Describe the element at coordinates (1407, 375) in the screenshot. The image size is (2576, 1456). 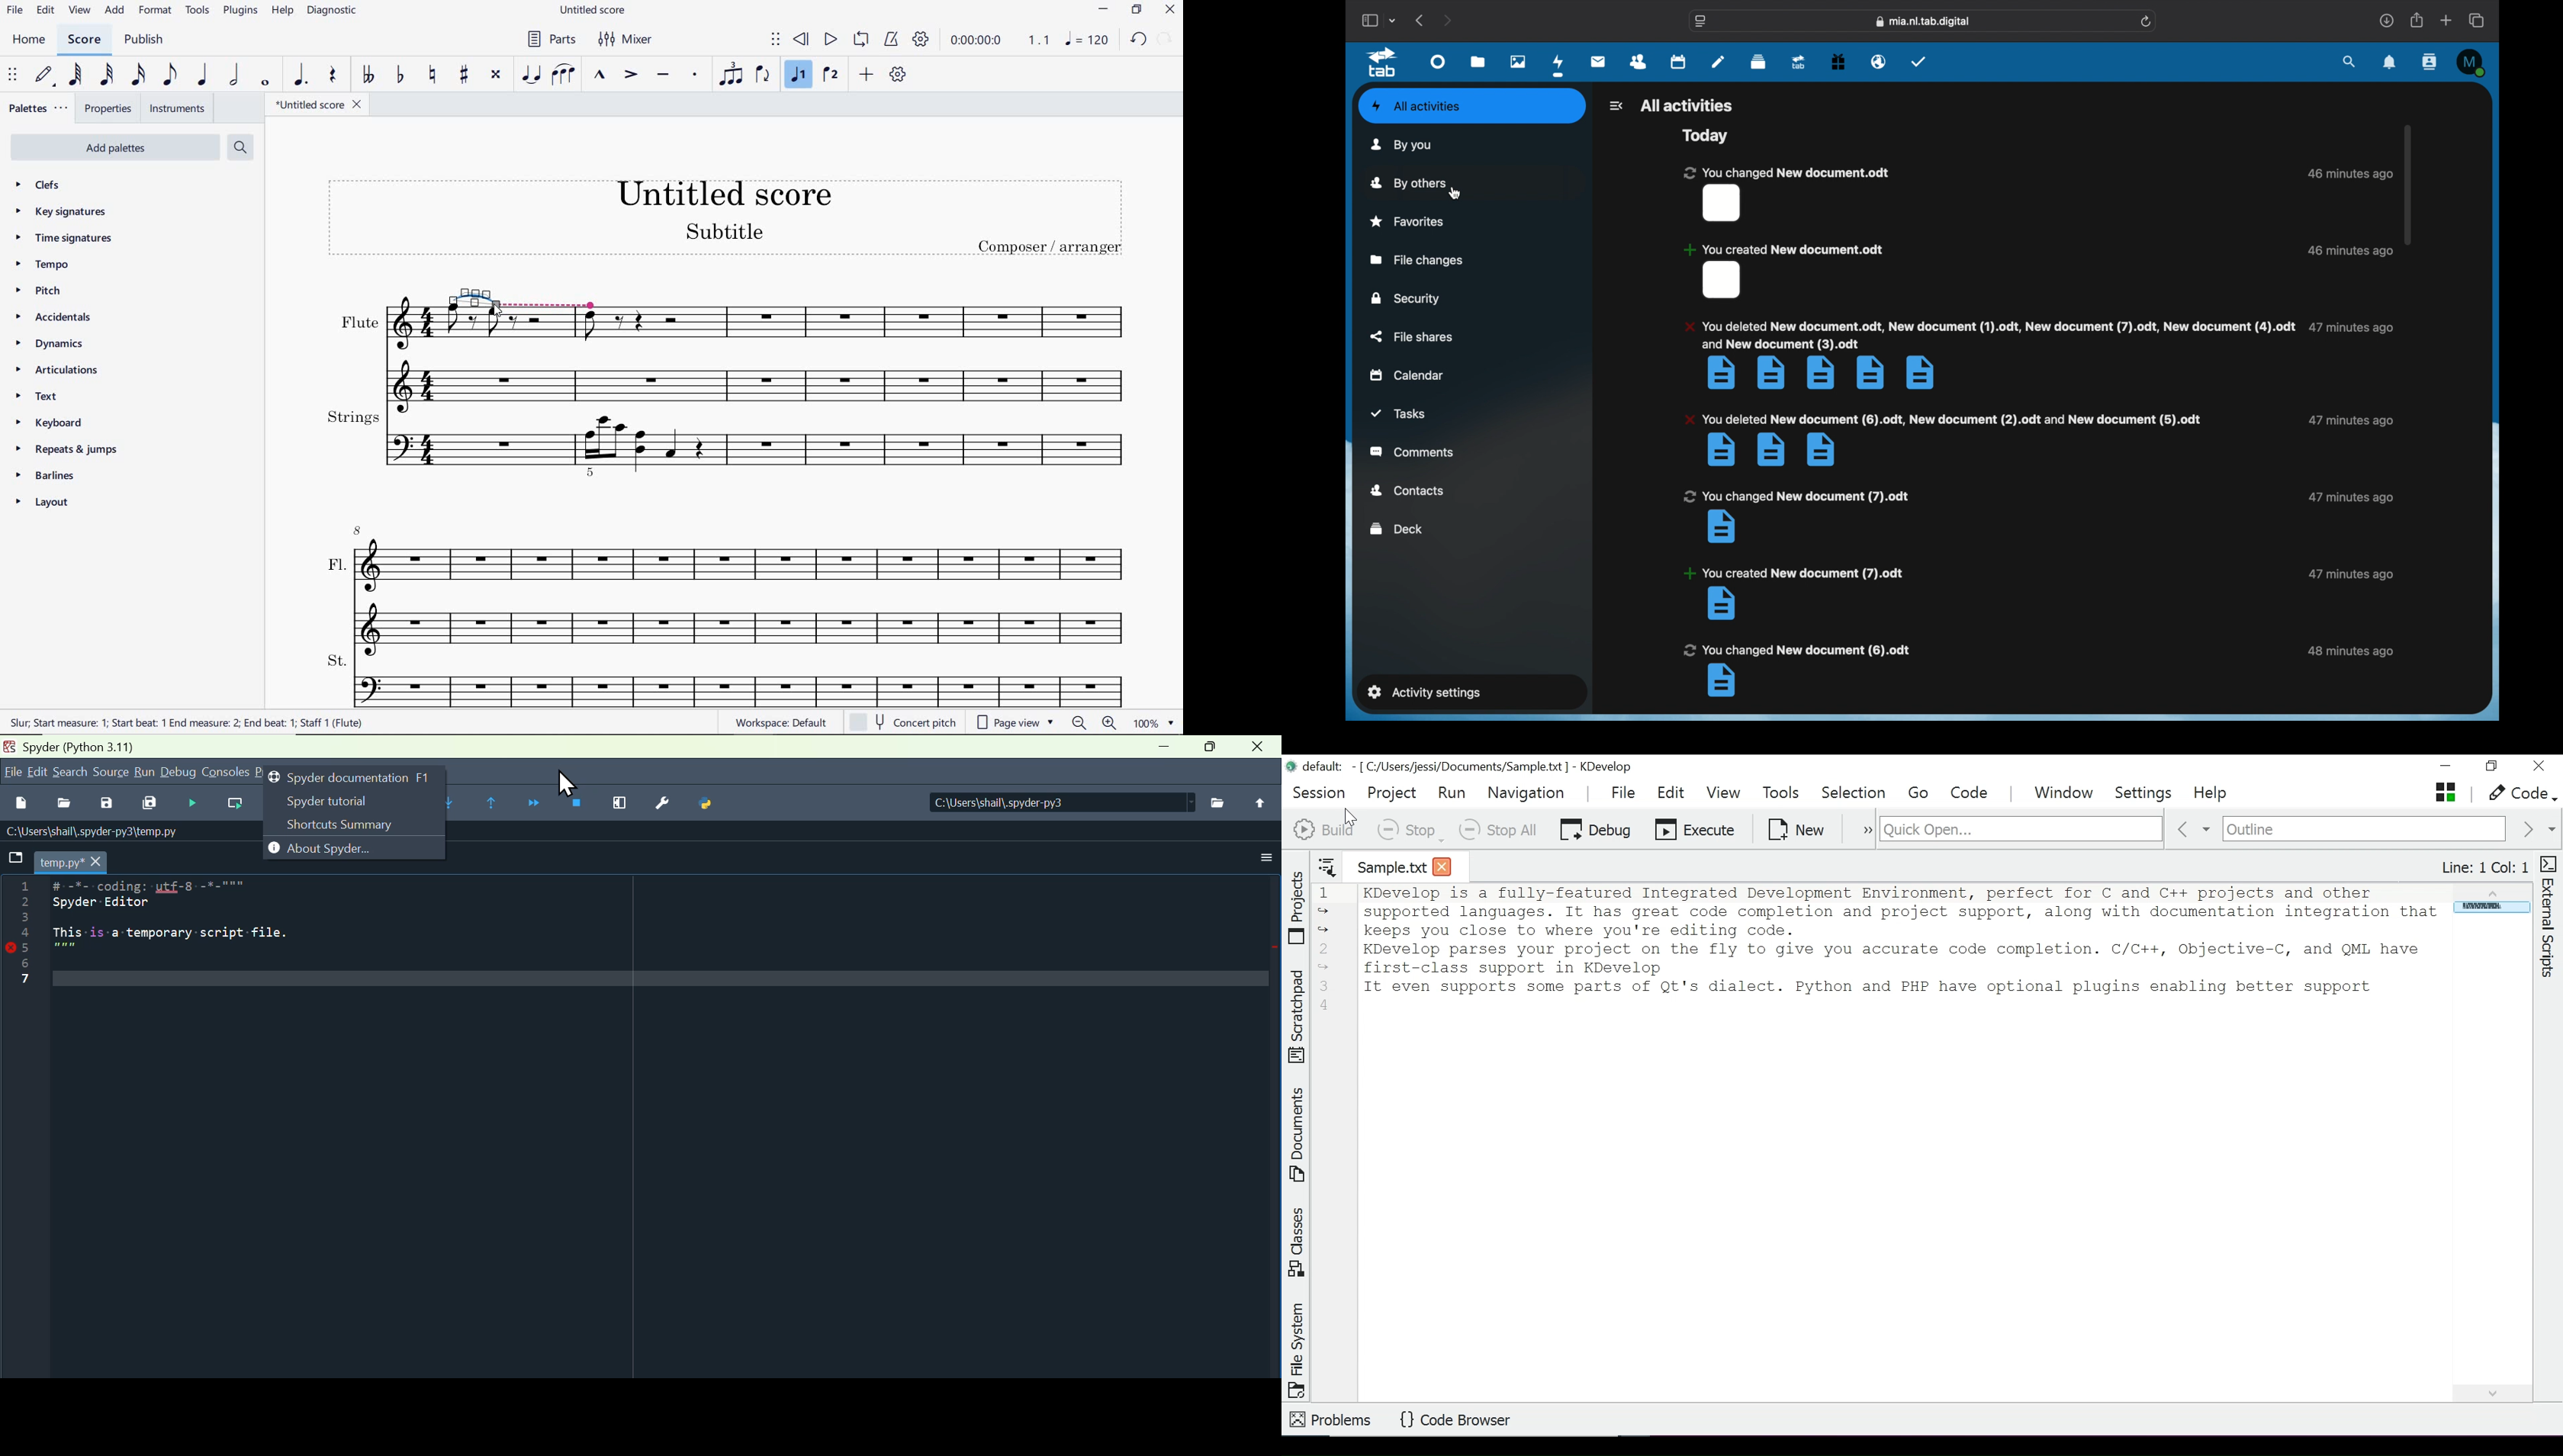
I see `calendar` at that location.